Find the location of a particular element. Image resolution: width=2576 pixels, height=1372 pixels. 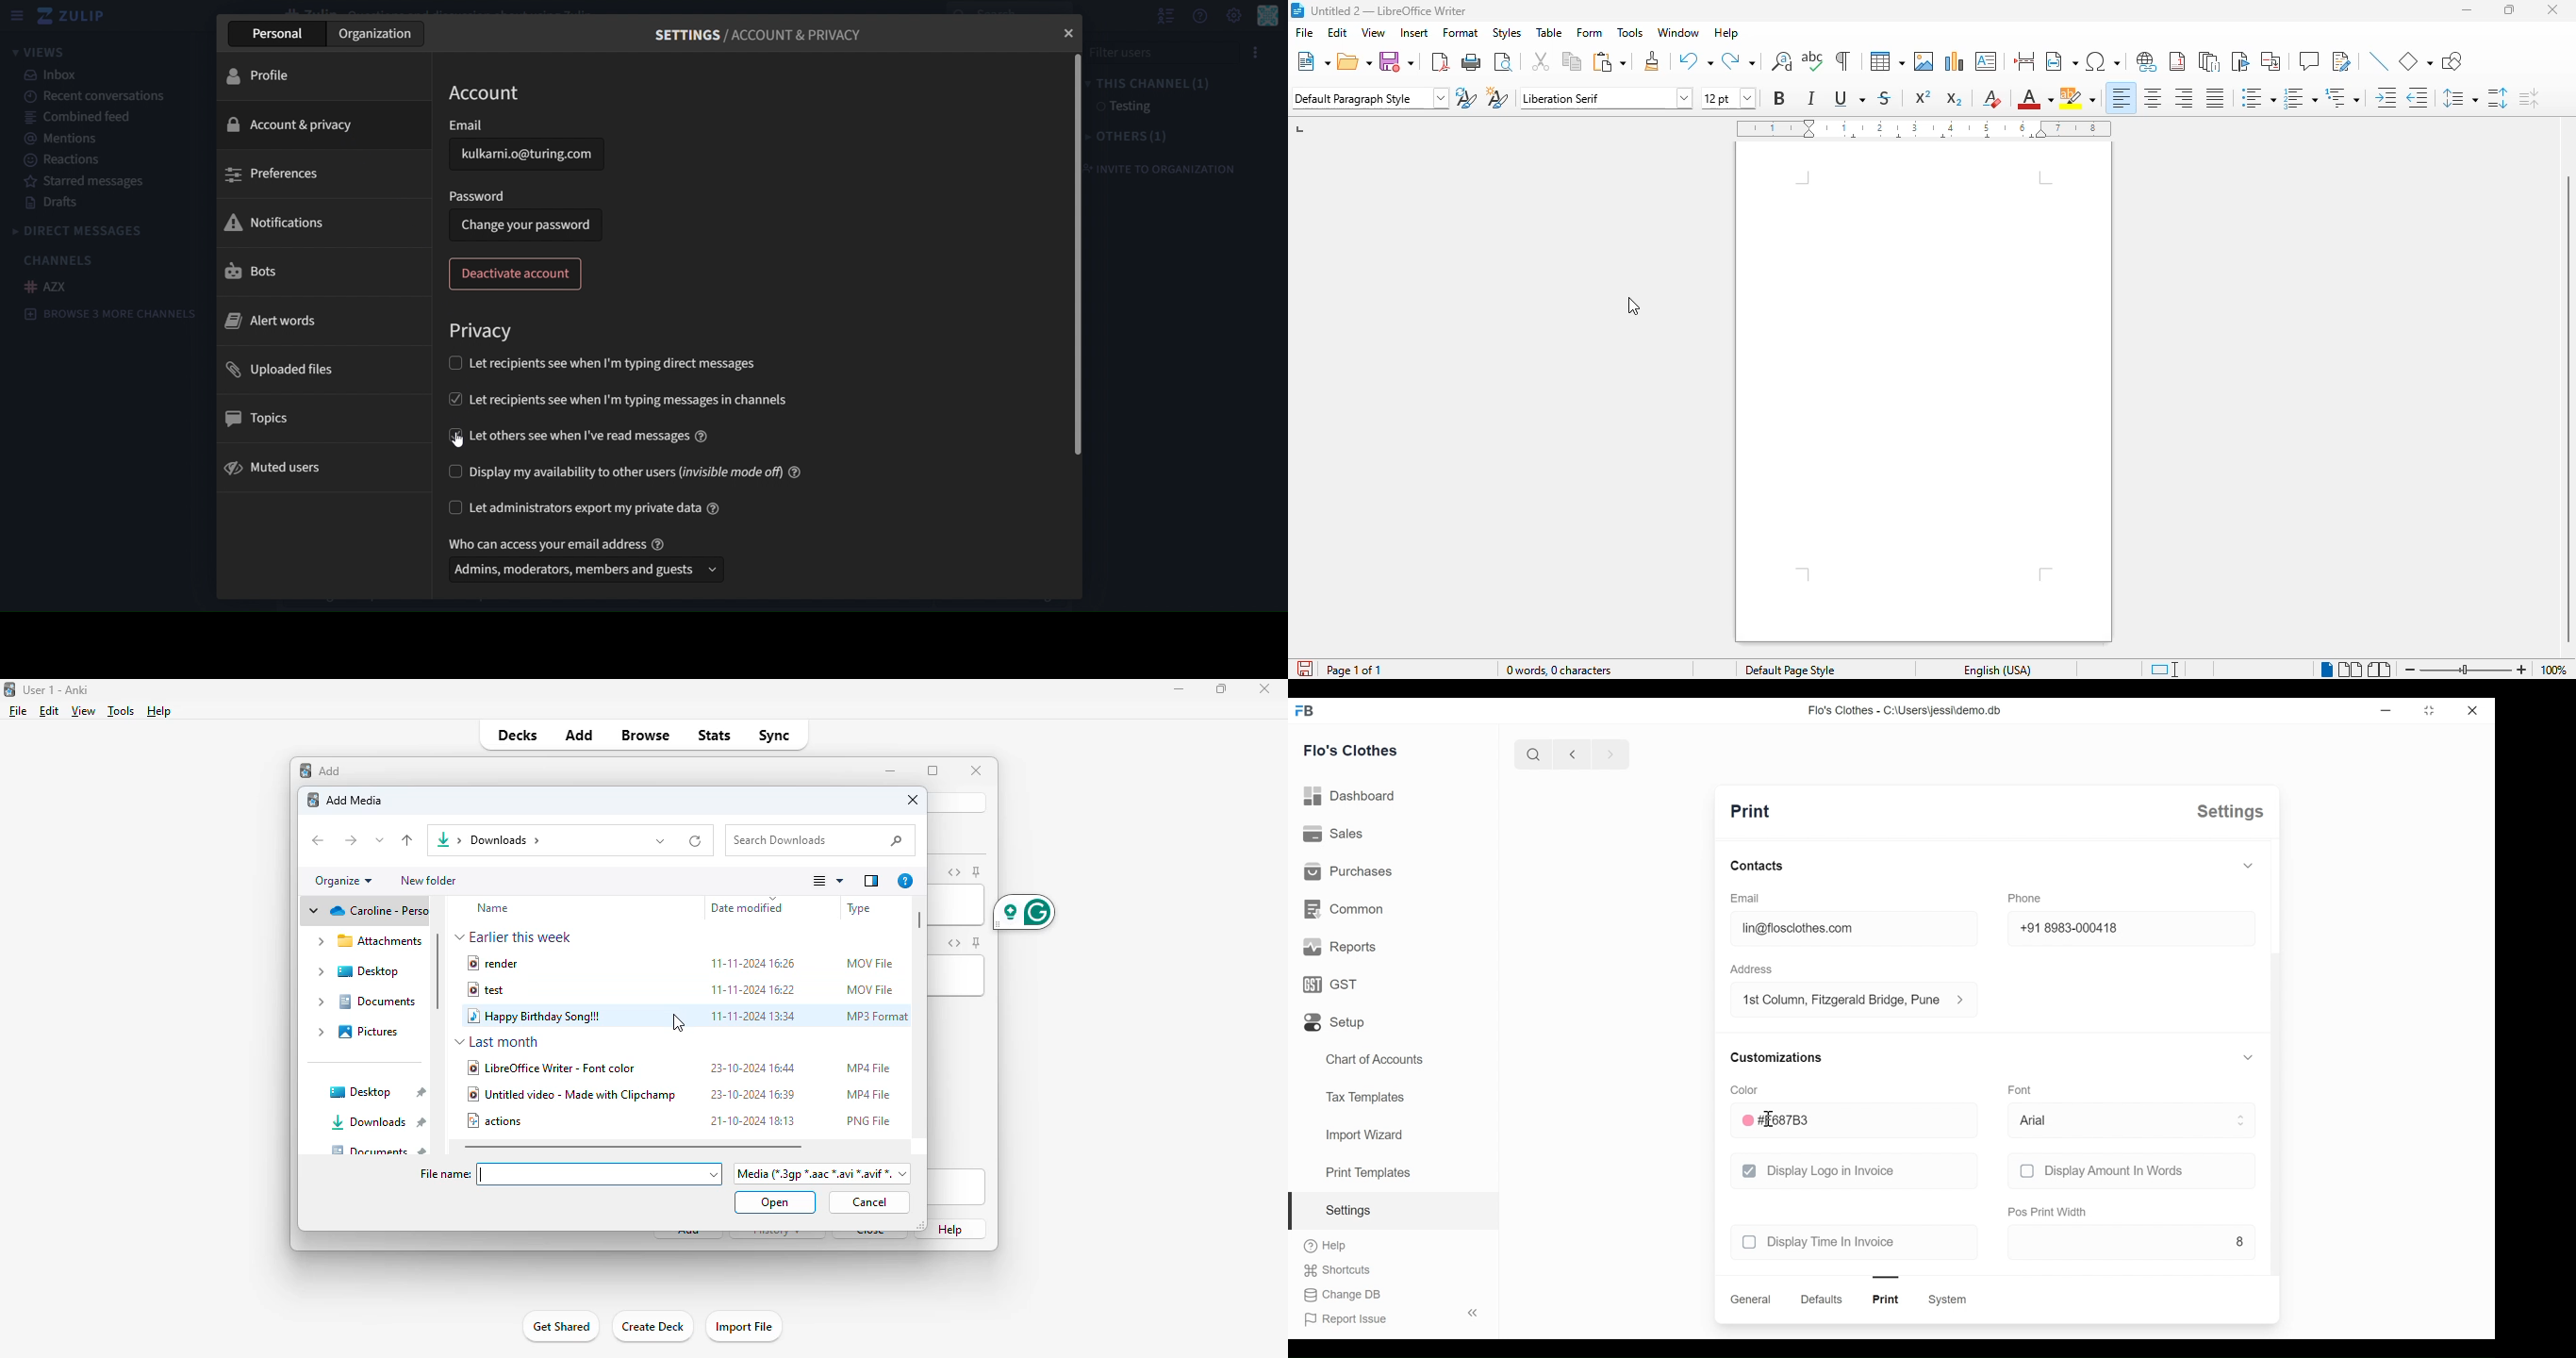

minimize is located at coordinates (1179, 689).